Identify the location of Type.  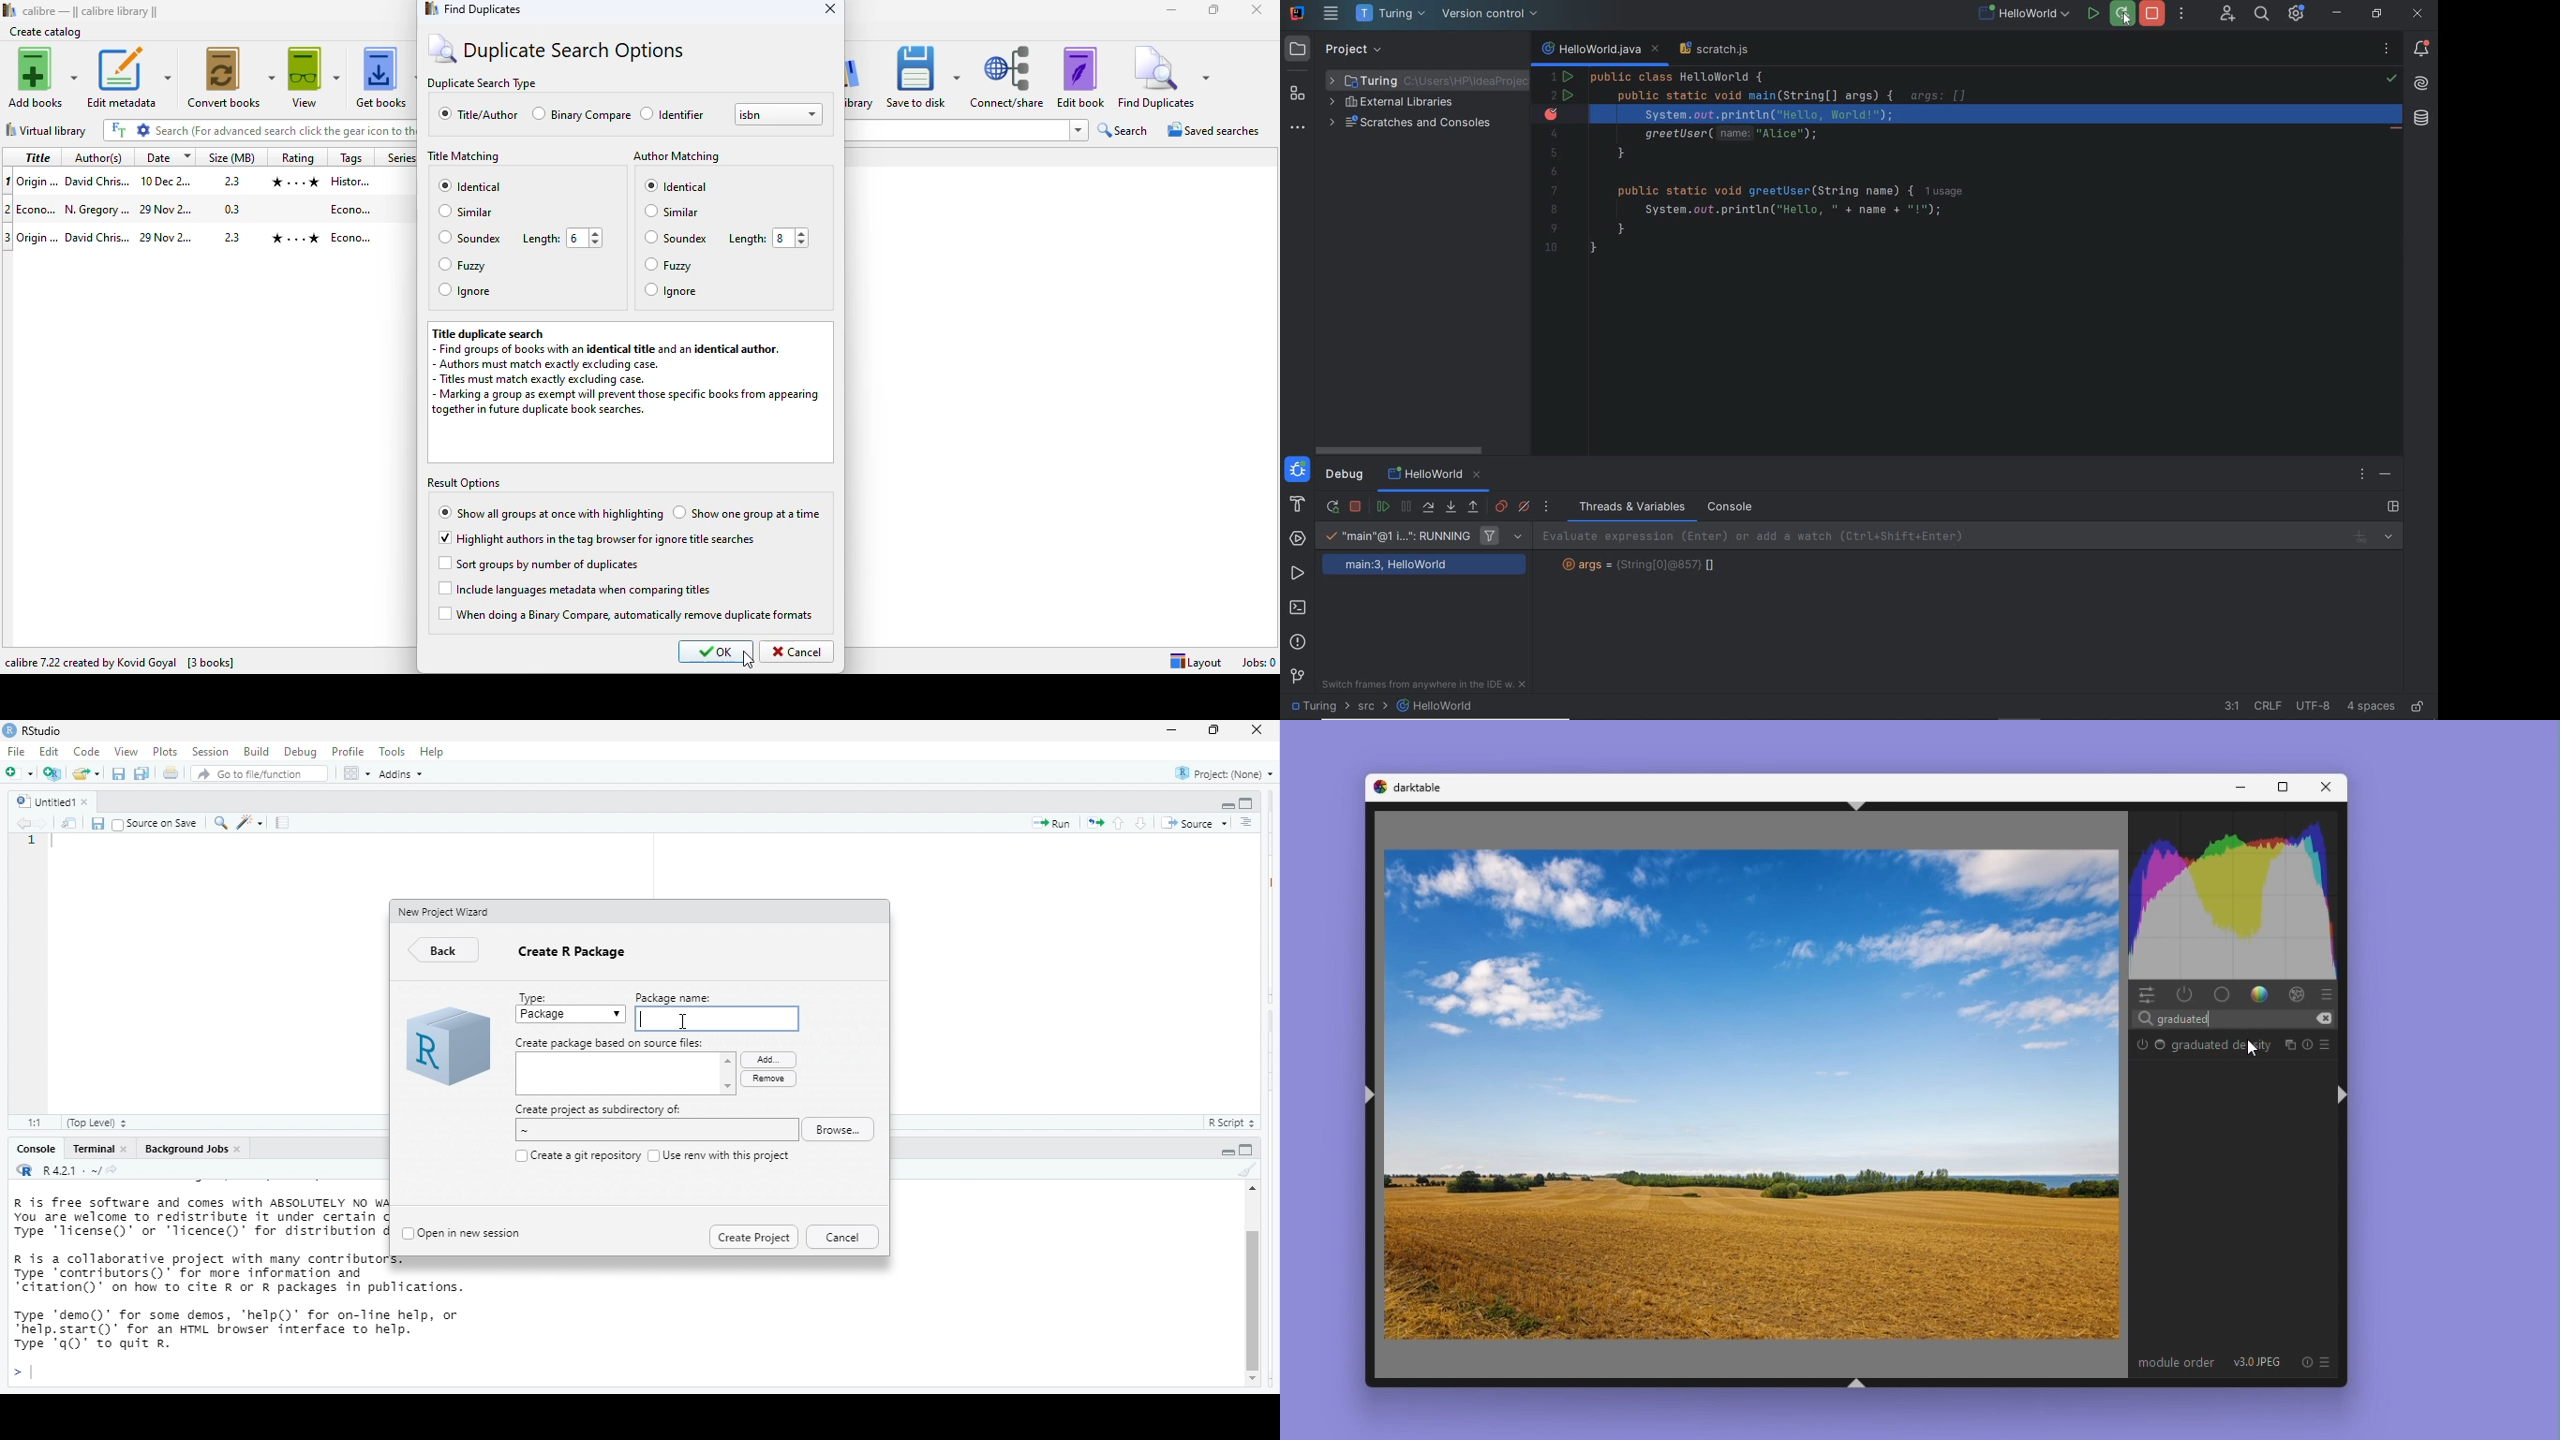
(536, 995).